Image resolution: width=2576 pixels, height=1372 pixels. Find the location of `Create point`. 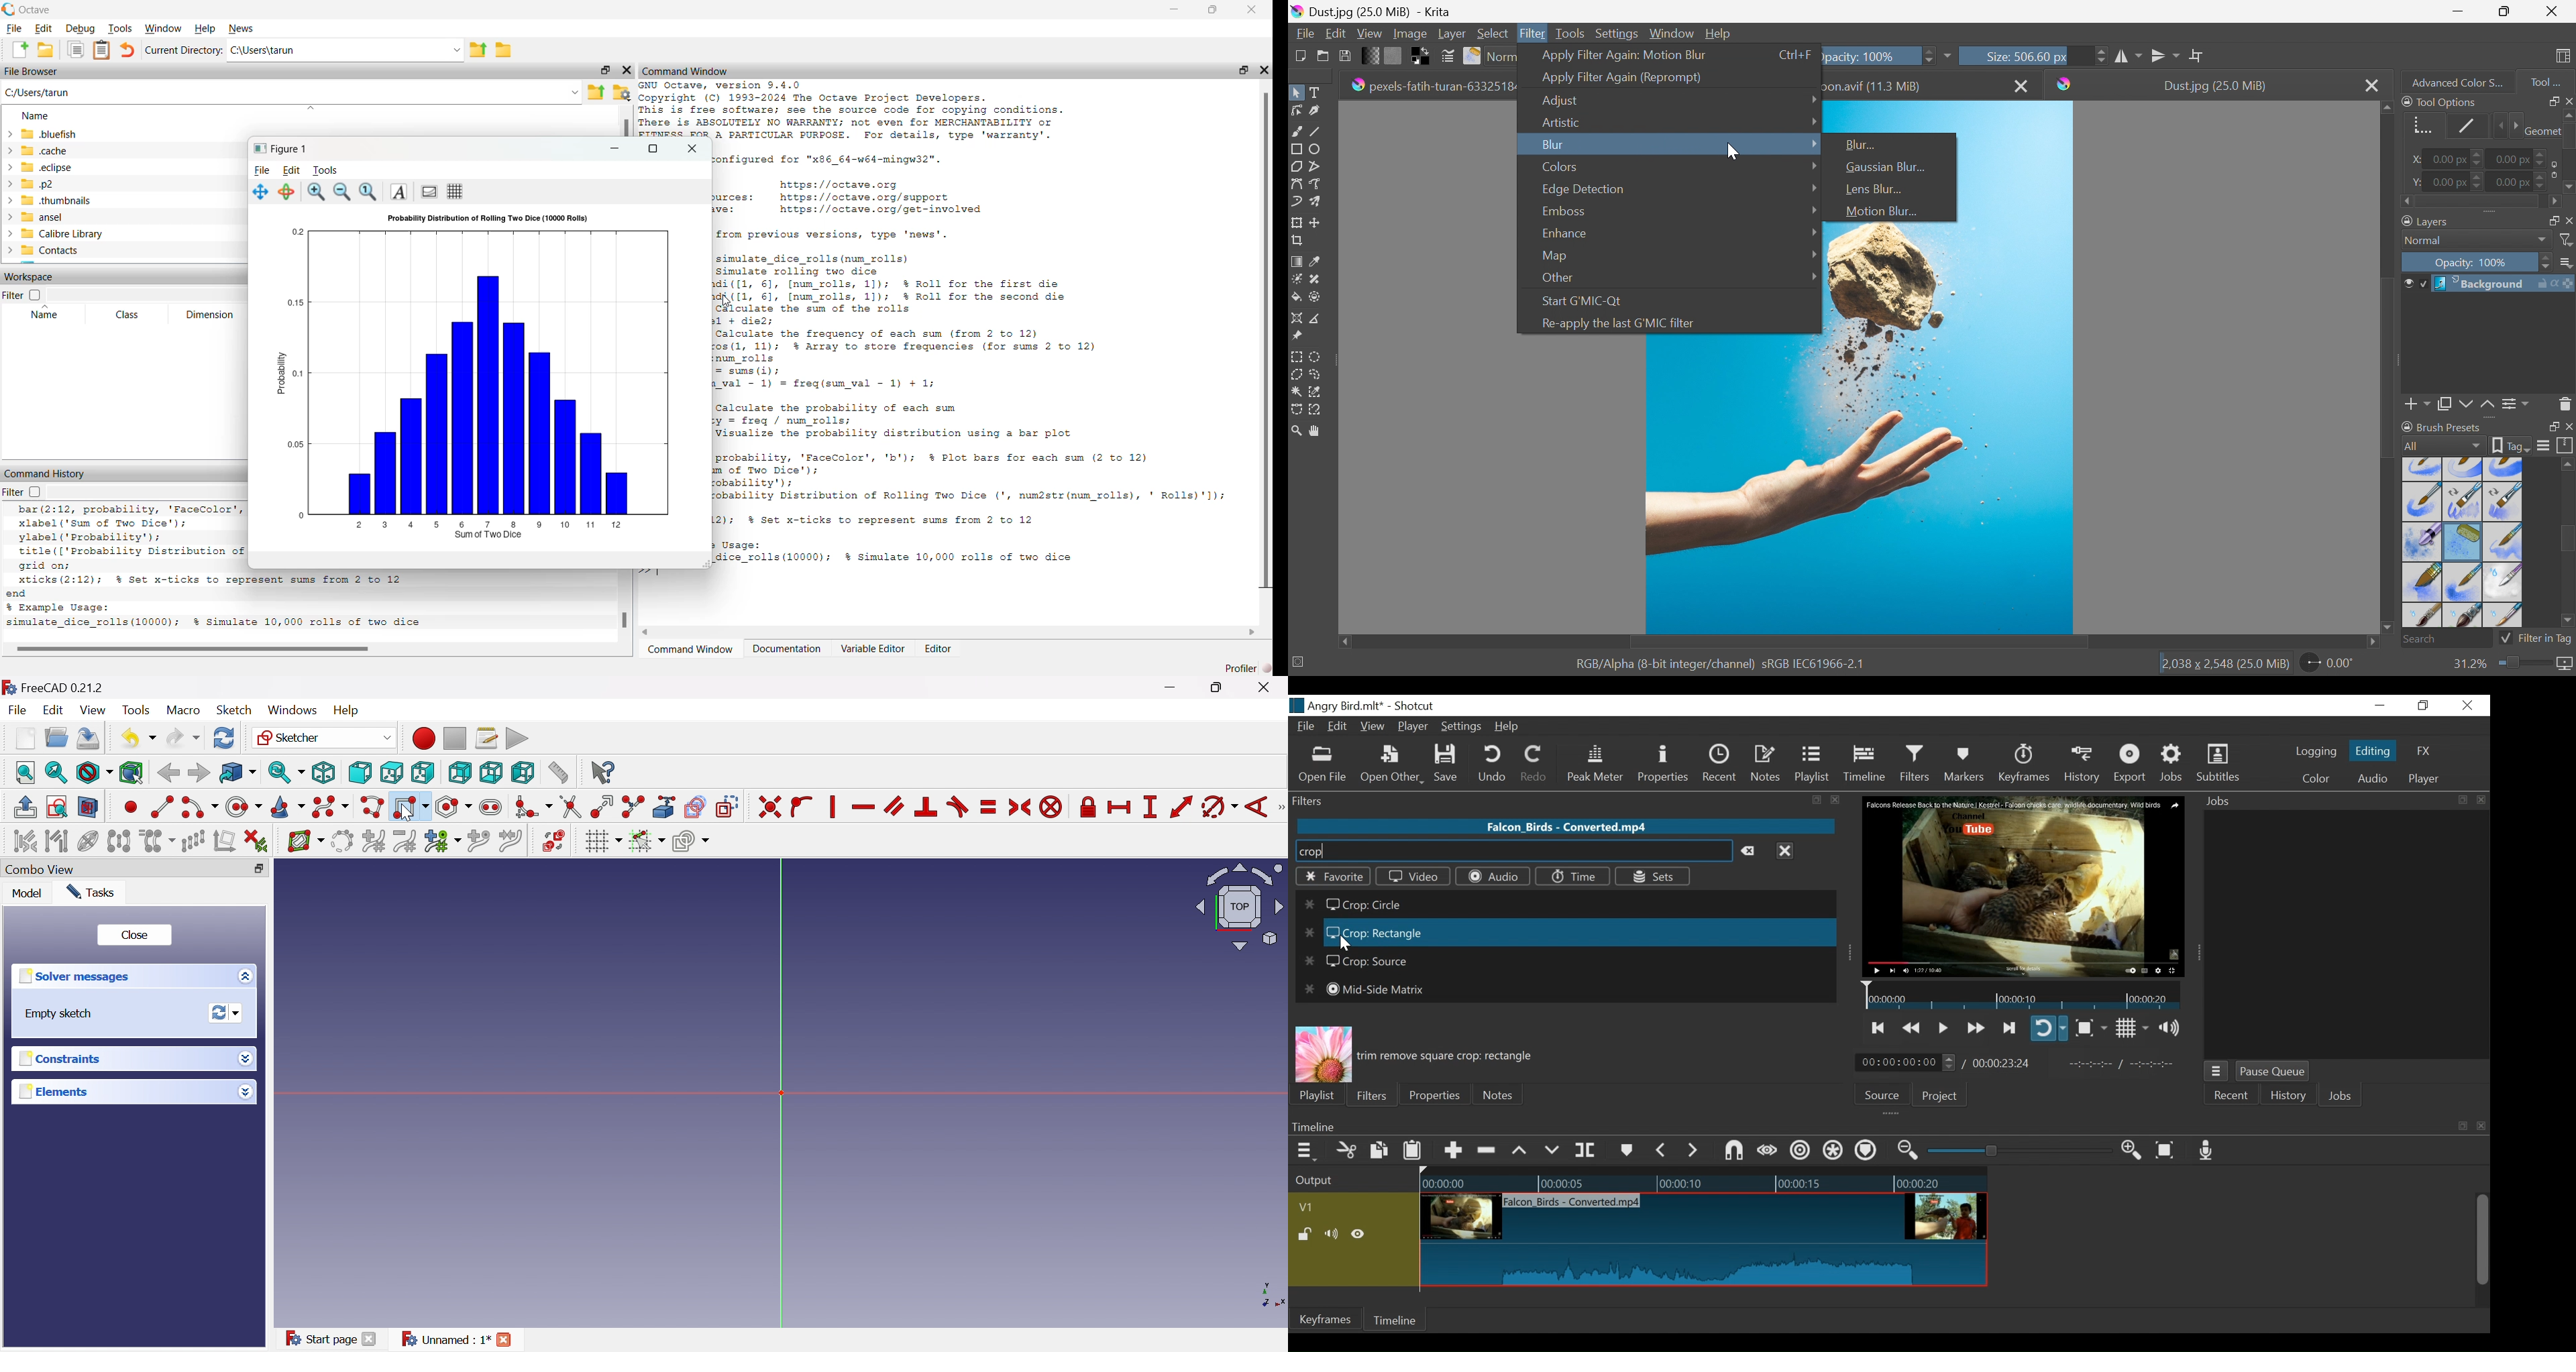

Create point is located at coordinates (130, 809).